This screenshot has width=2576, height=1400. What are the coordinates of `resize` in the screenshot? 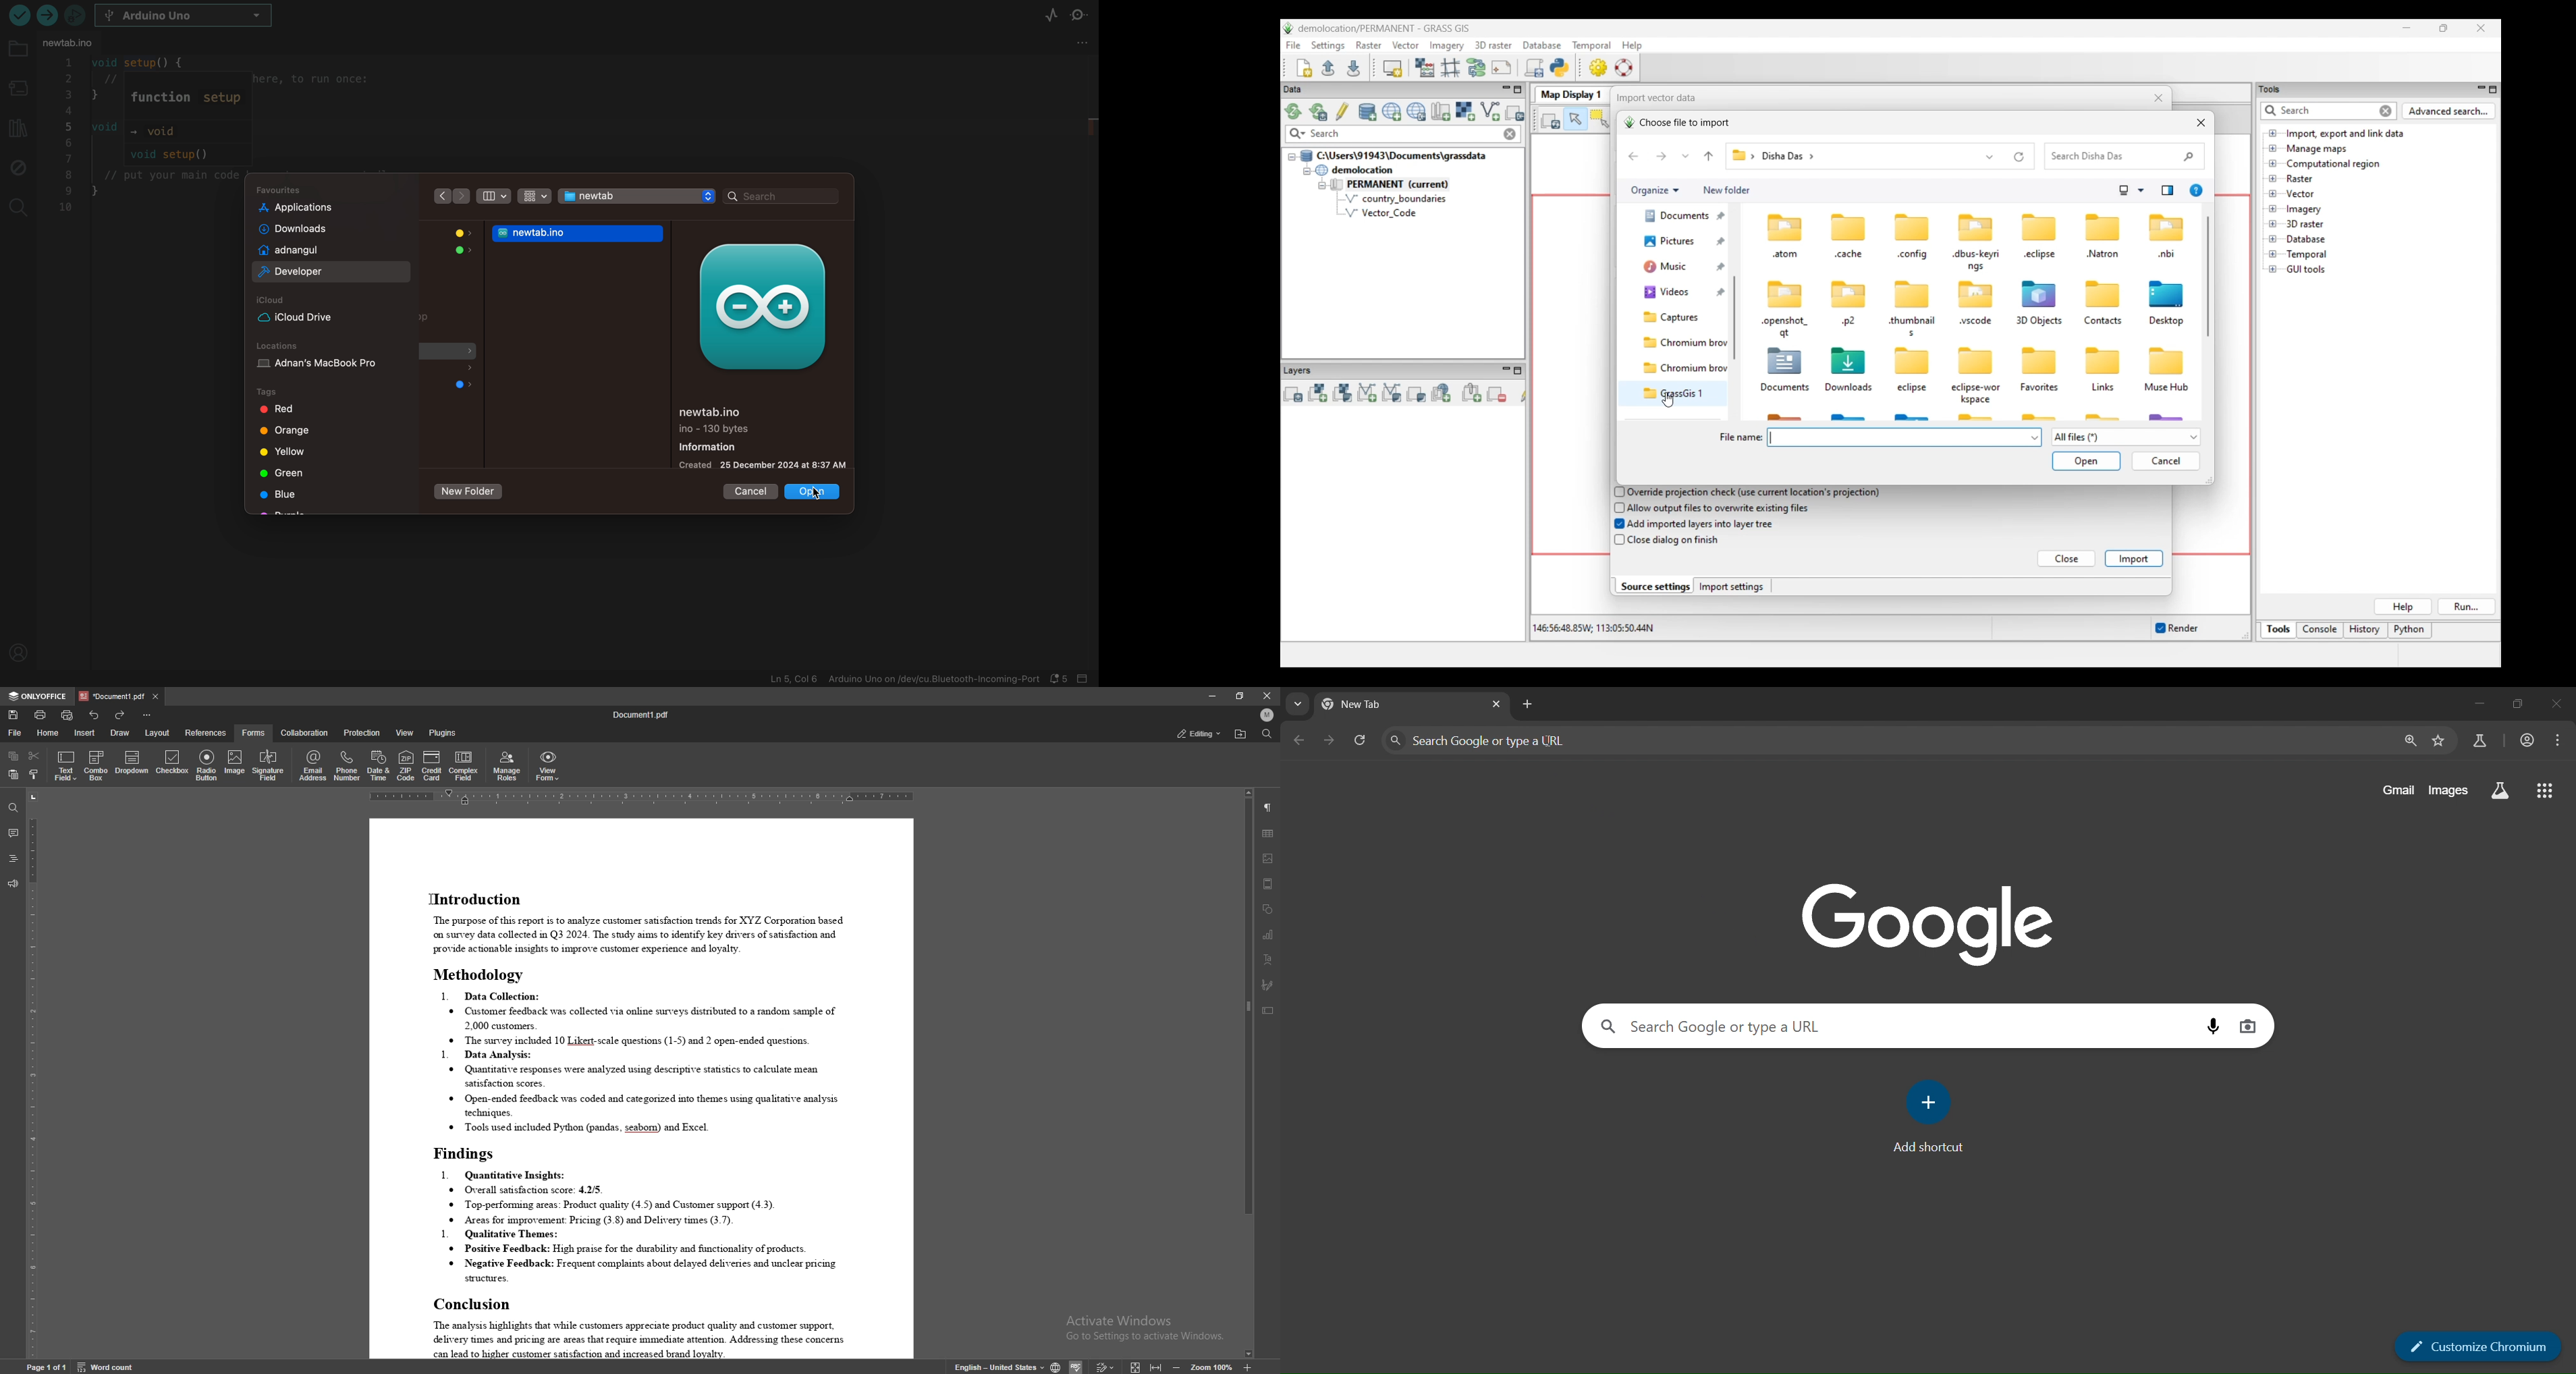 It's located at (1239, 696).